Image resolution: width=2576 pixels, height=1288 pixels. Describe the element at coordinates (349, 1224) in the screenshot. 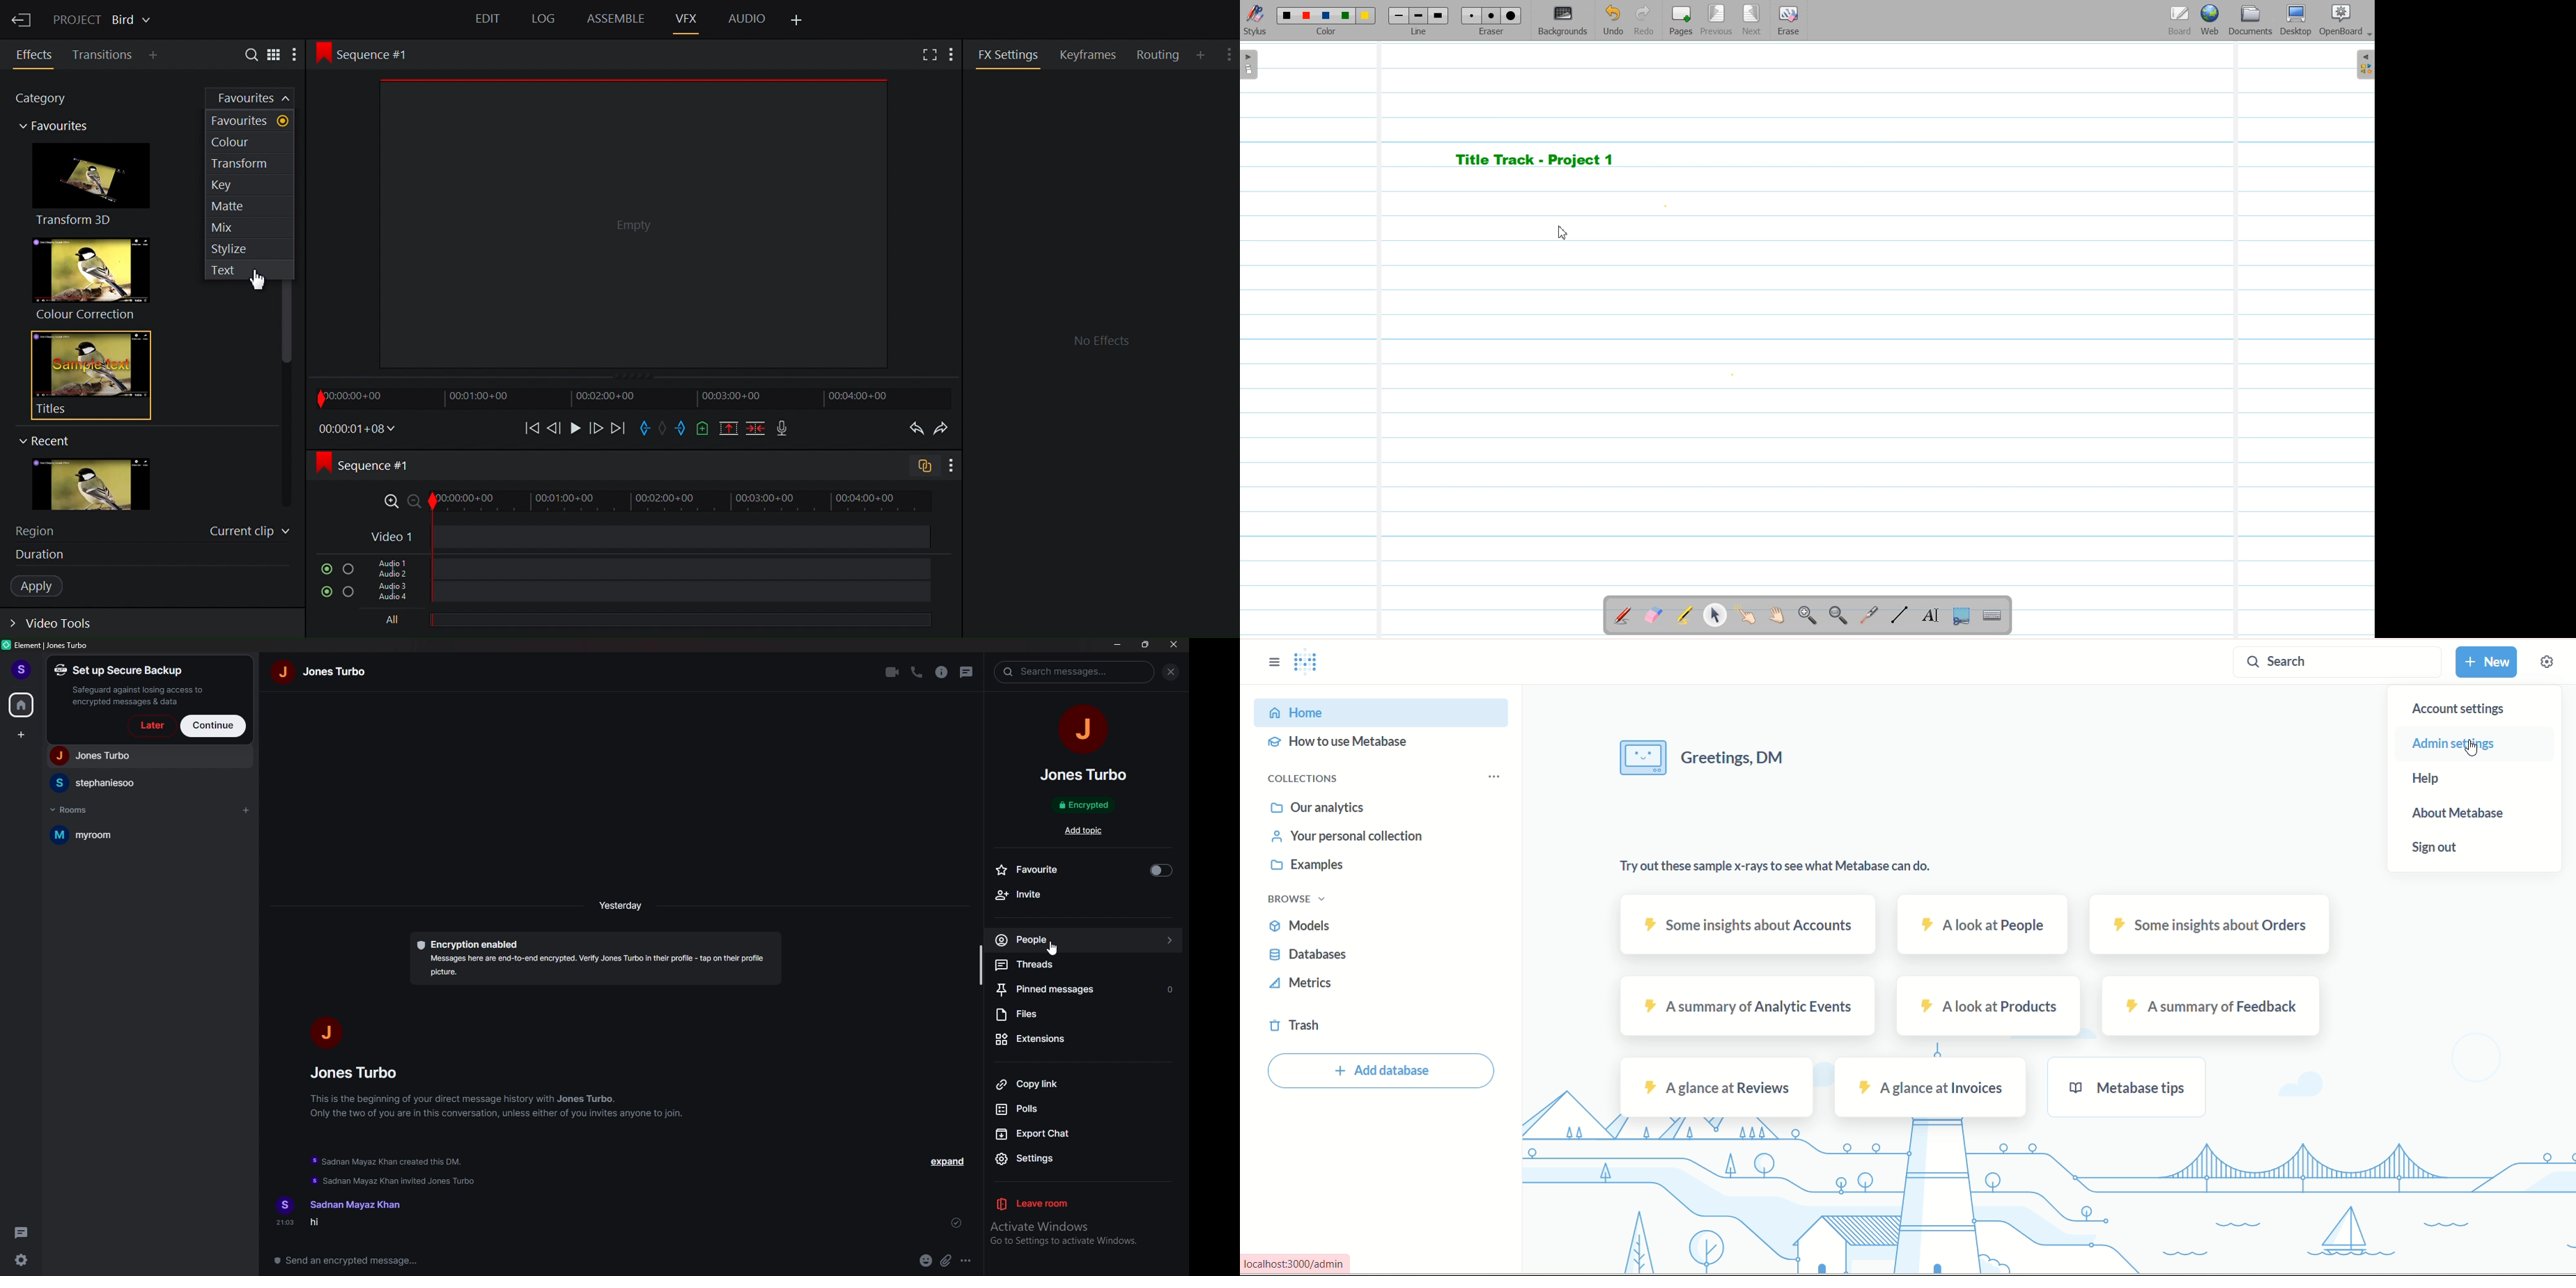

I see `message` at that location.